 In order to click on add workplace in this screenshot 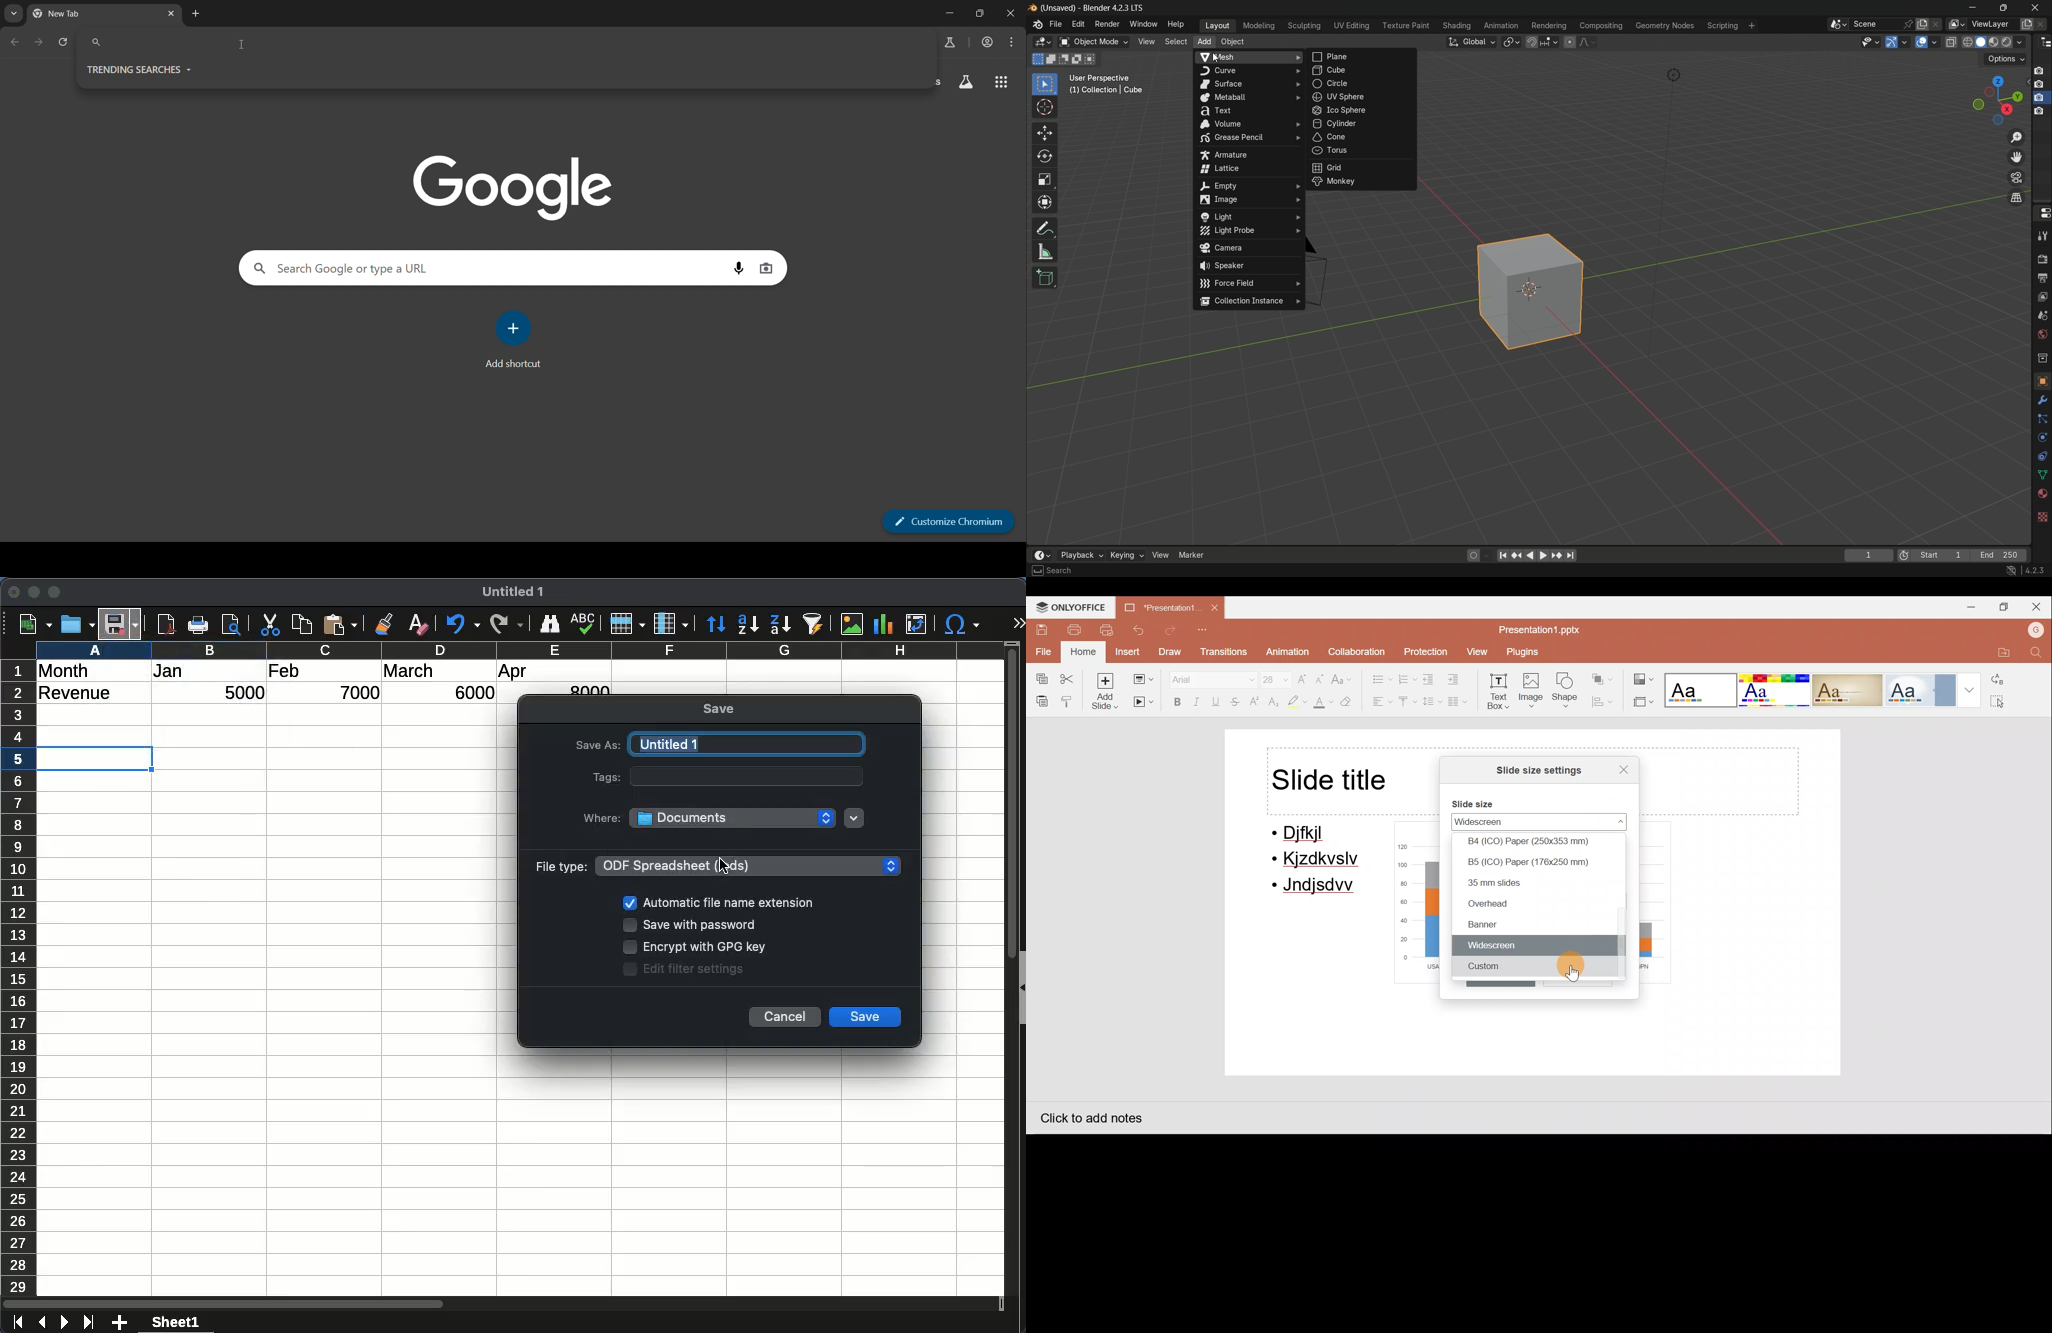, I will do `click(1752, 26)`.